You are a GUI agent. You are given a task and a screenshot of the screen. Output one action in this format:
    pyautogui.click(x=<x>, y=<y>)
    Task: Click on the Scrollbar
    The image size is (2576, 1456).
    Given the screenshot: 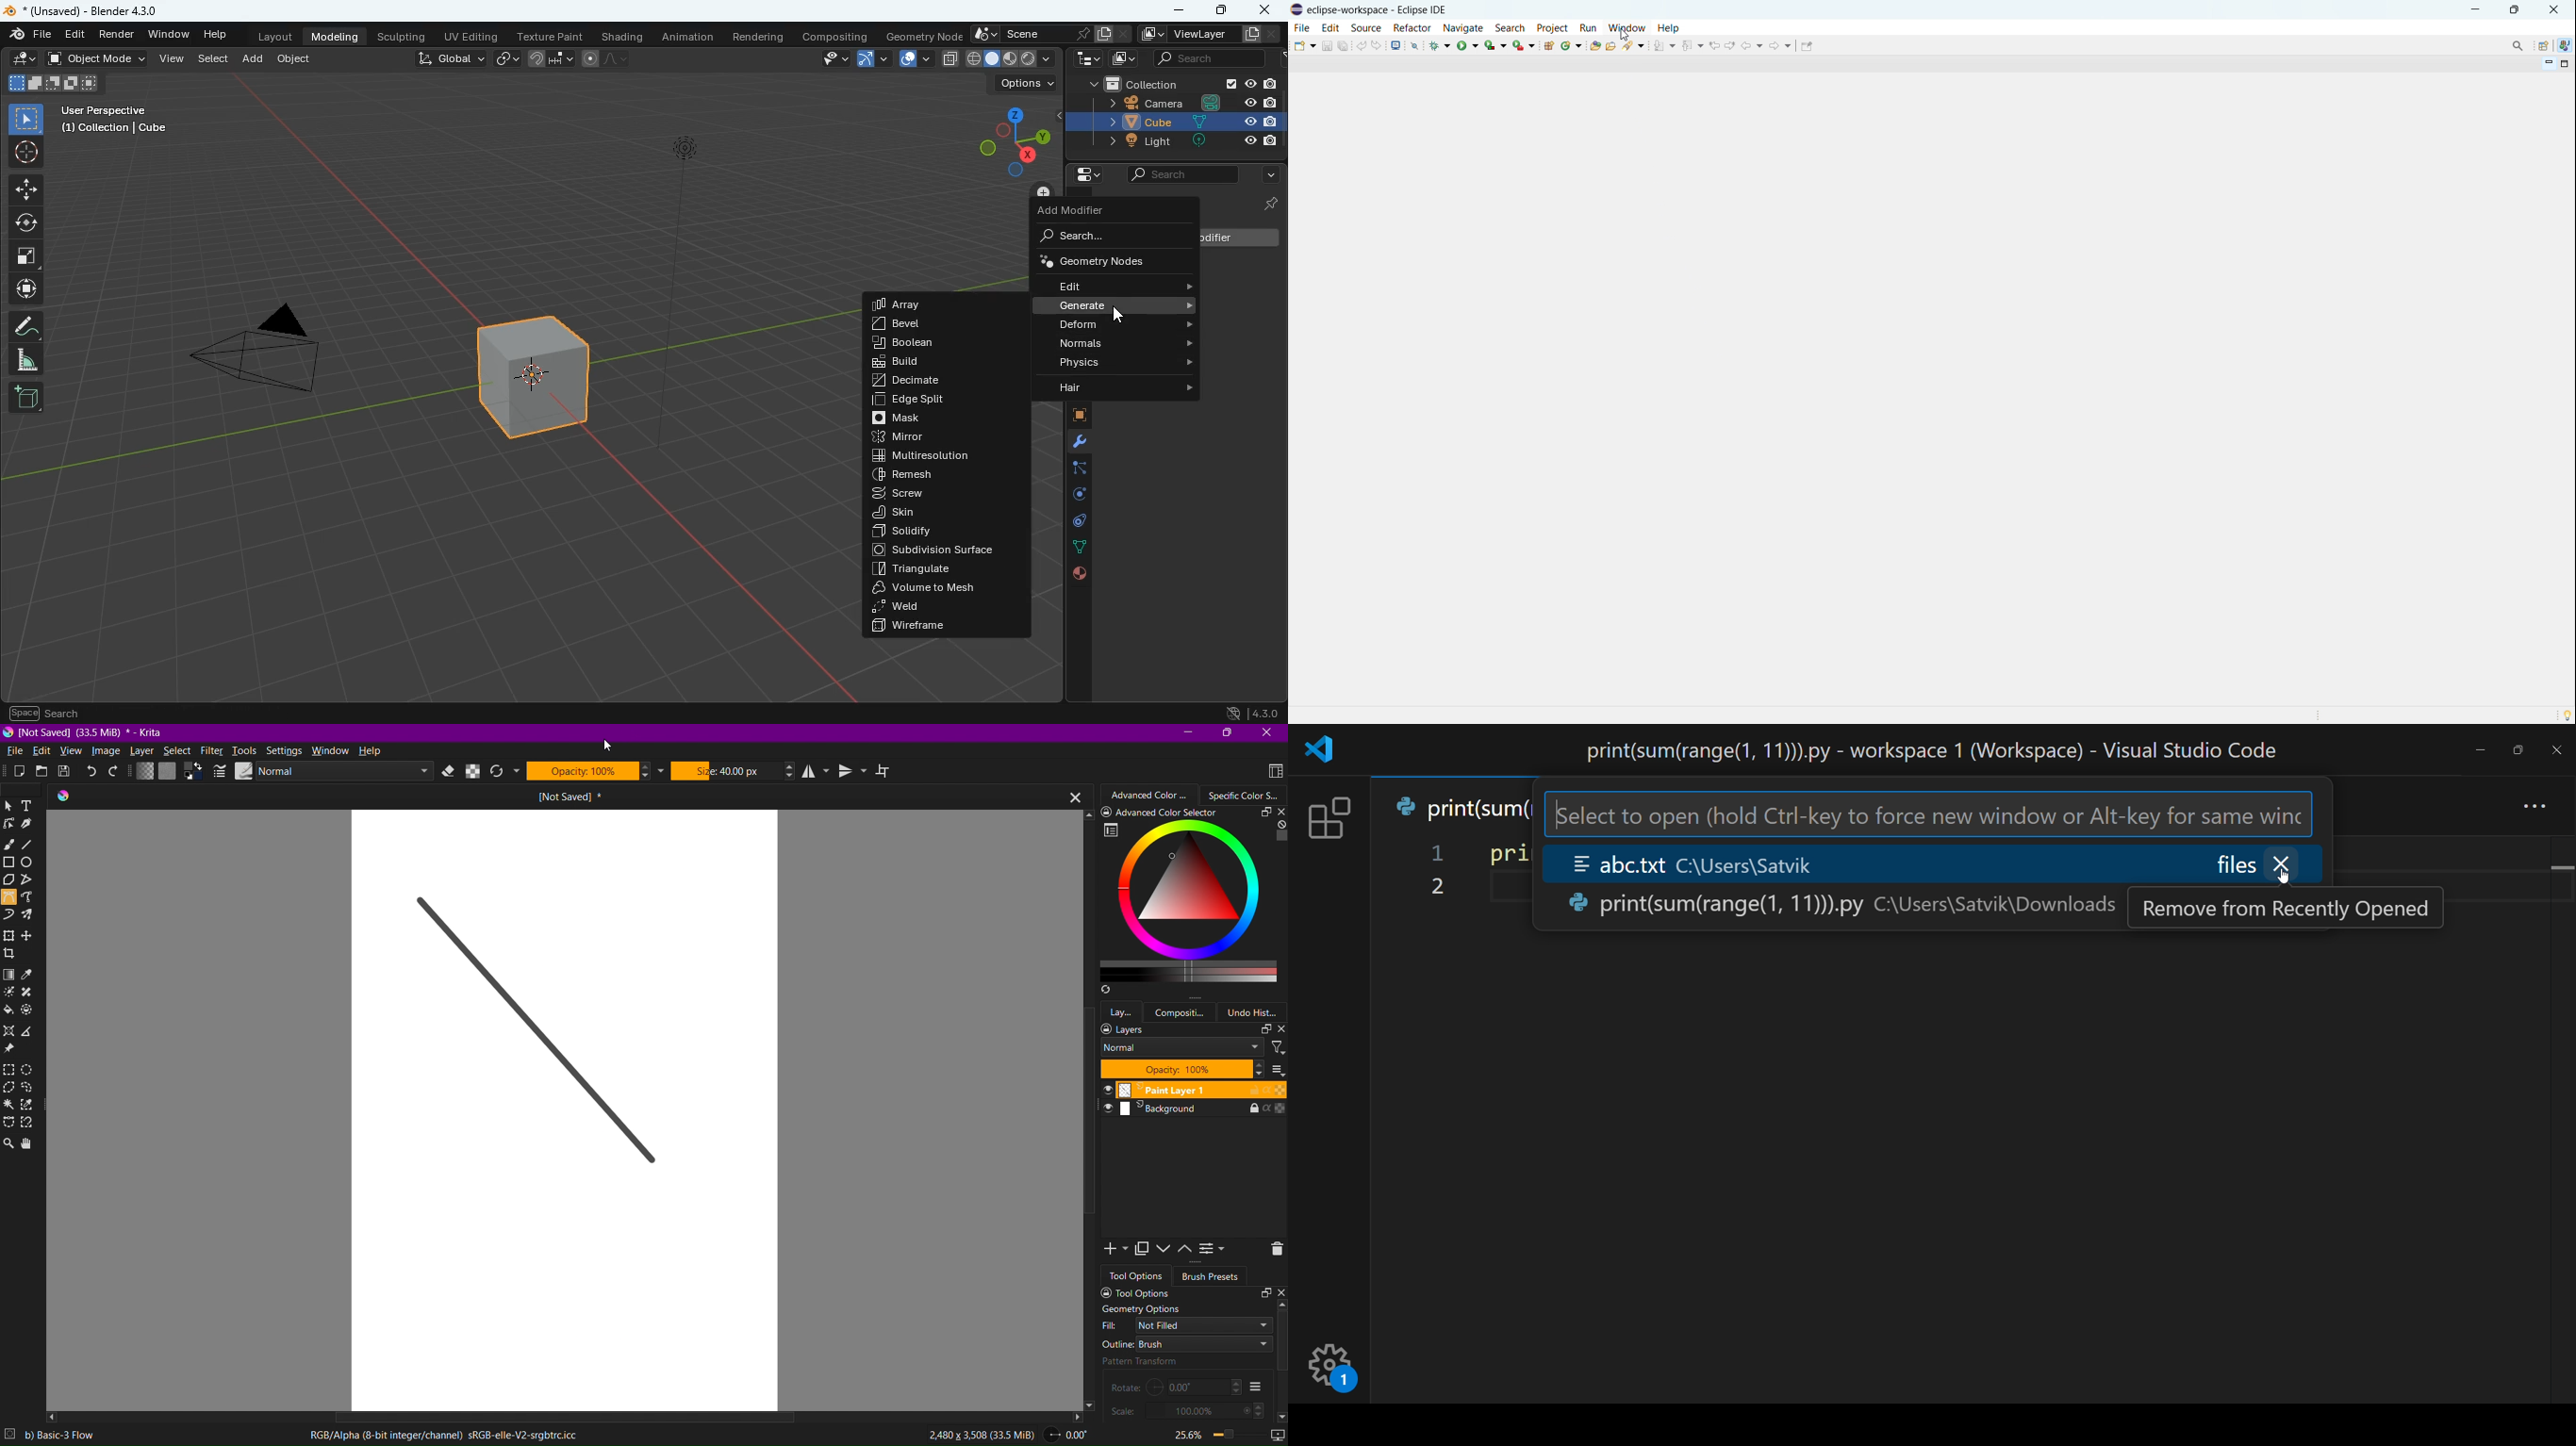 What is the action you would take?
    pyautogui.click(x=555, y=1415)
    